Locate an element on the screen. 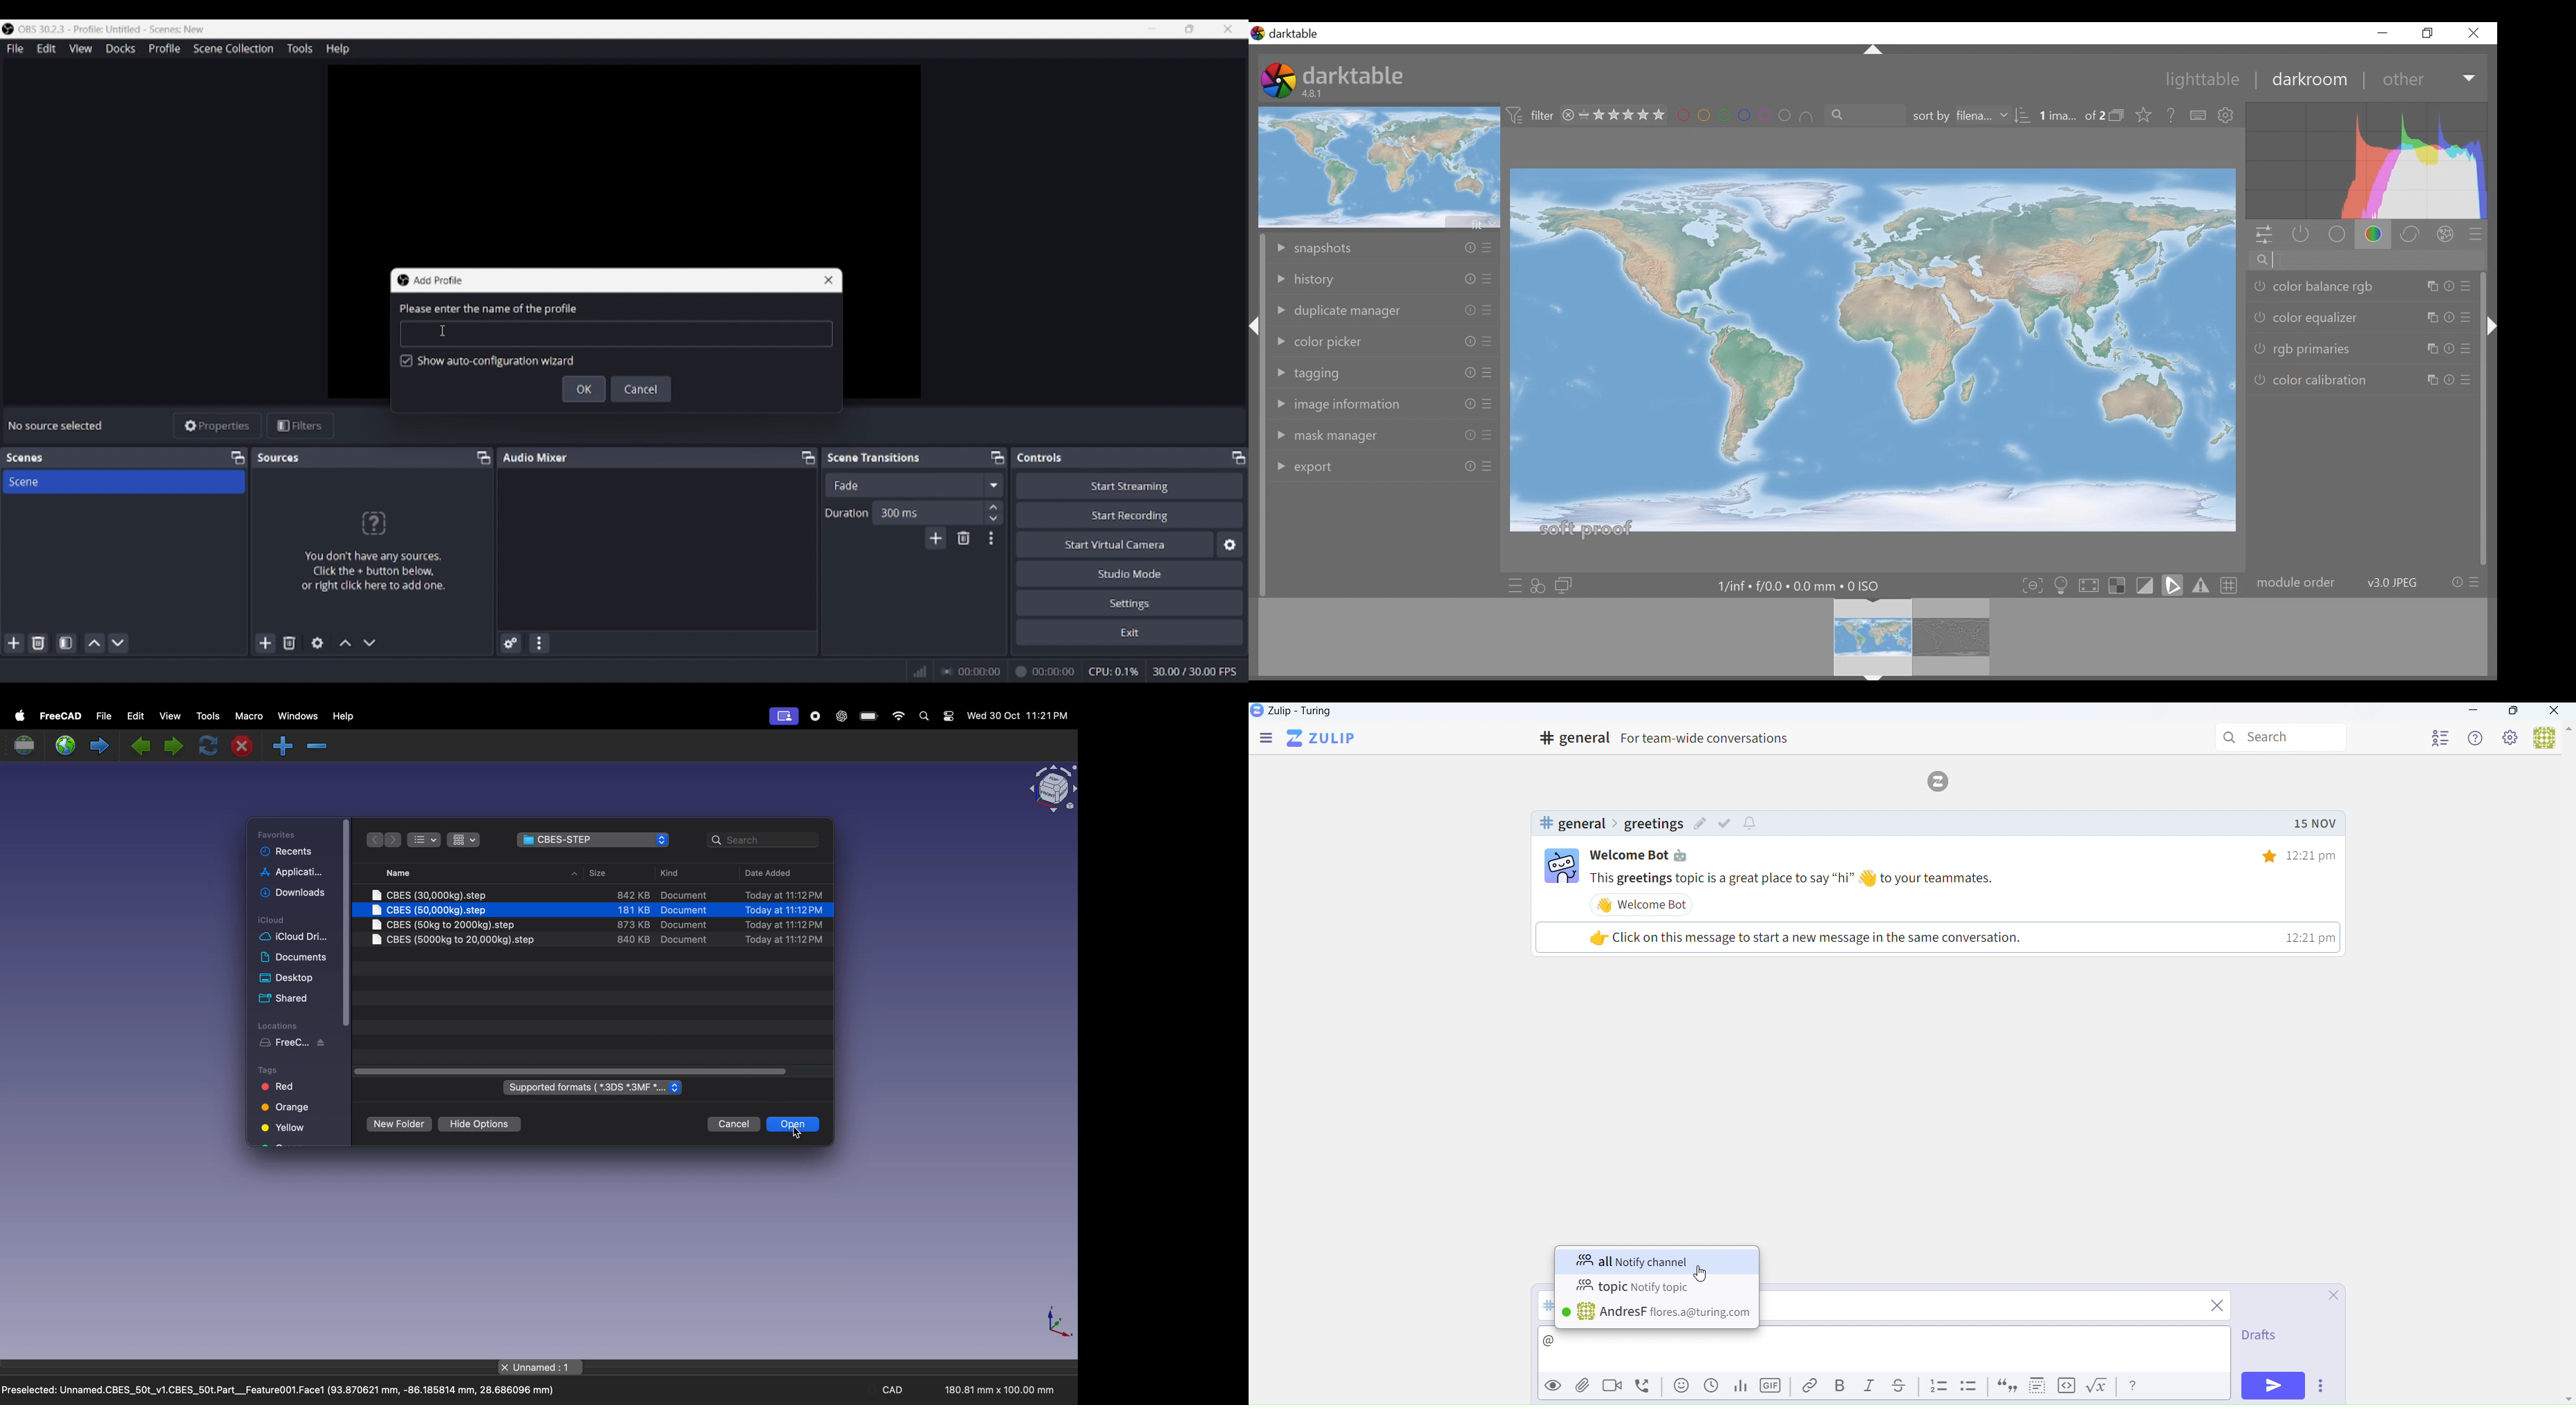  Software and project name is located at coordinates (112, 29).